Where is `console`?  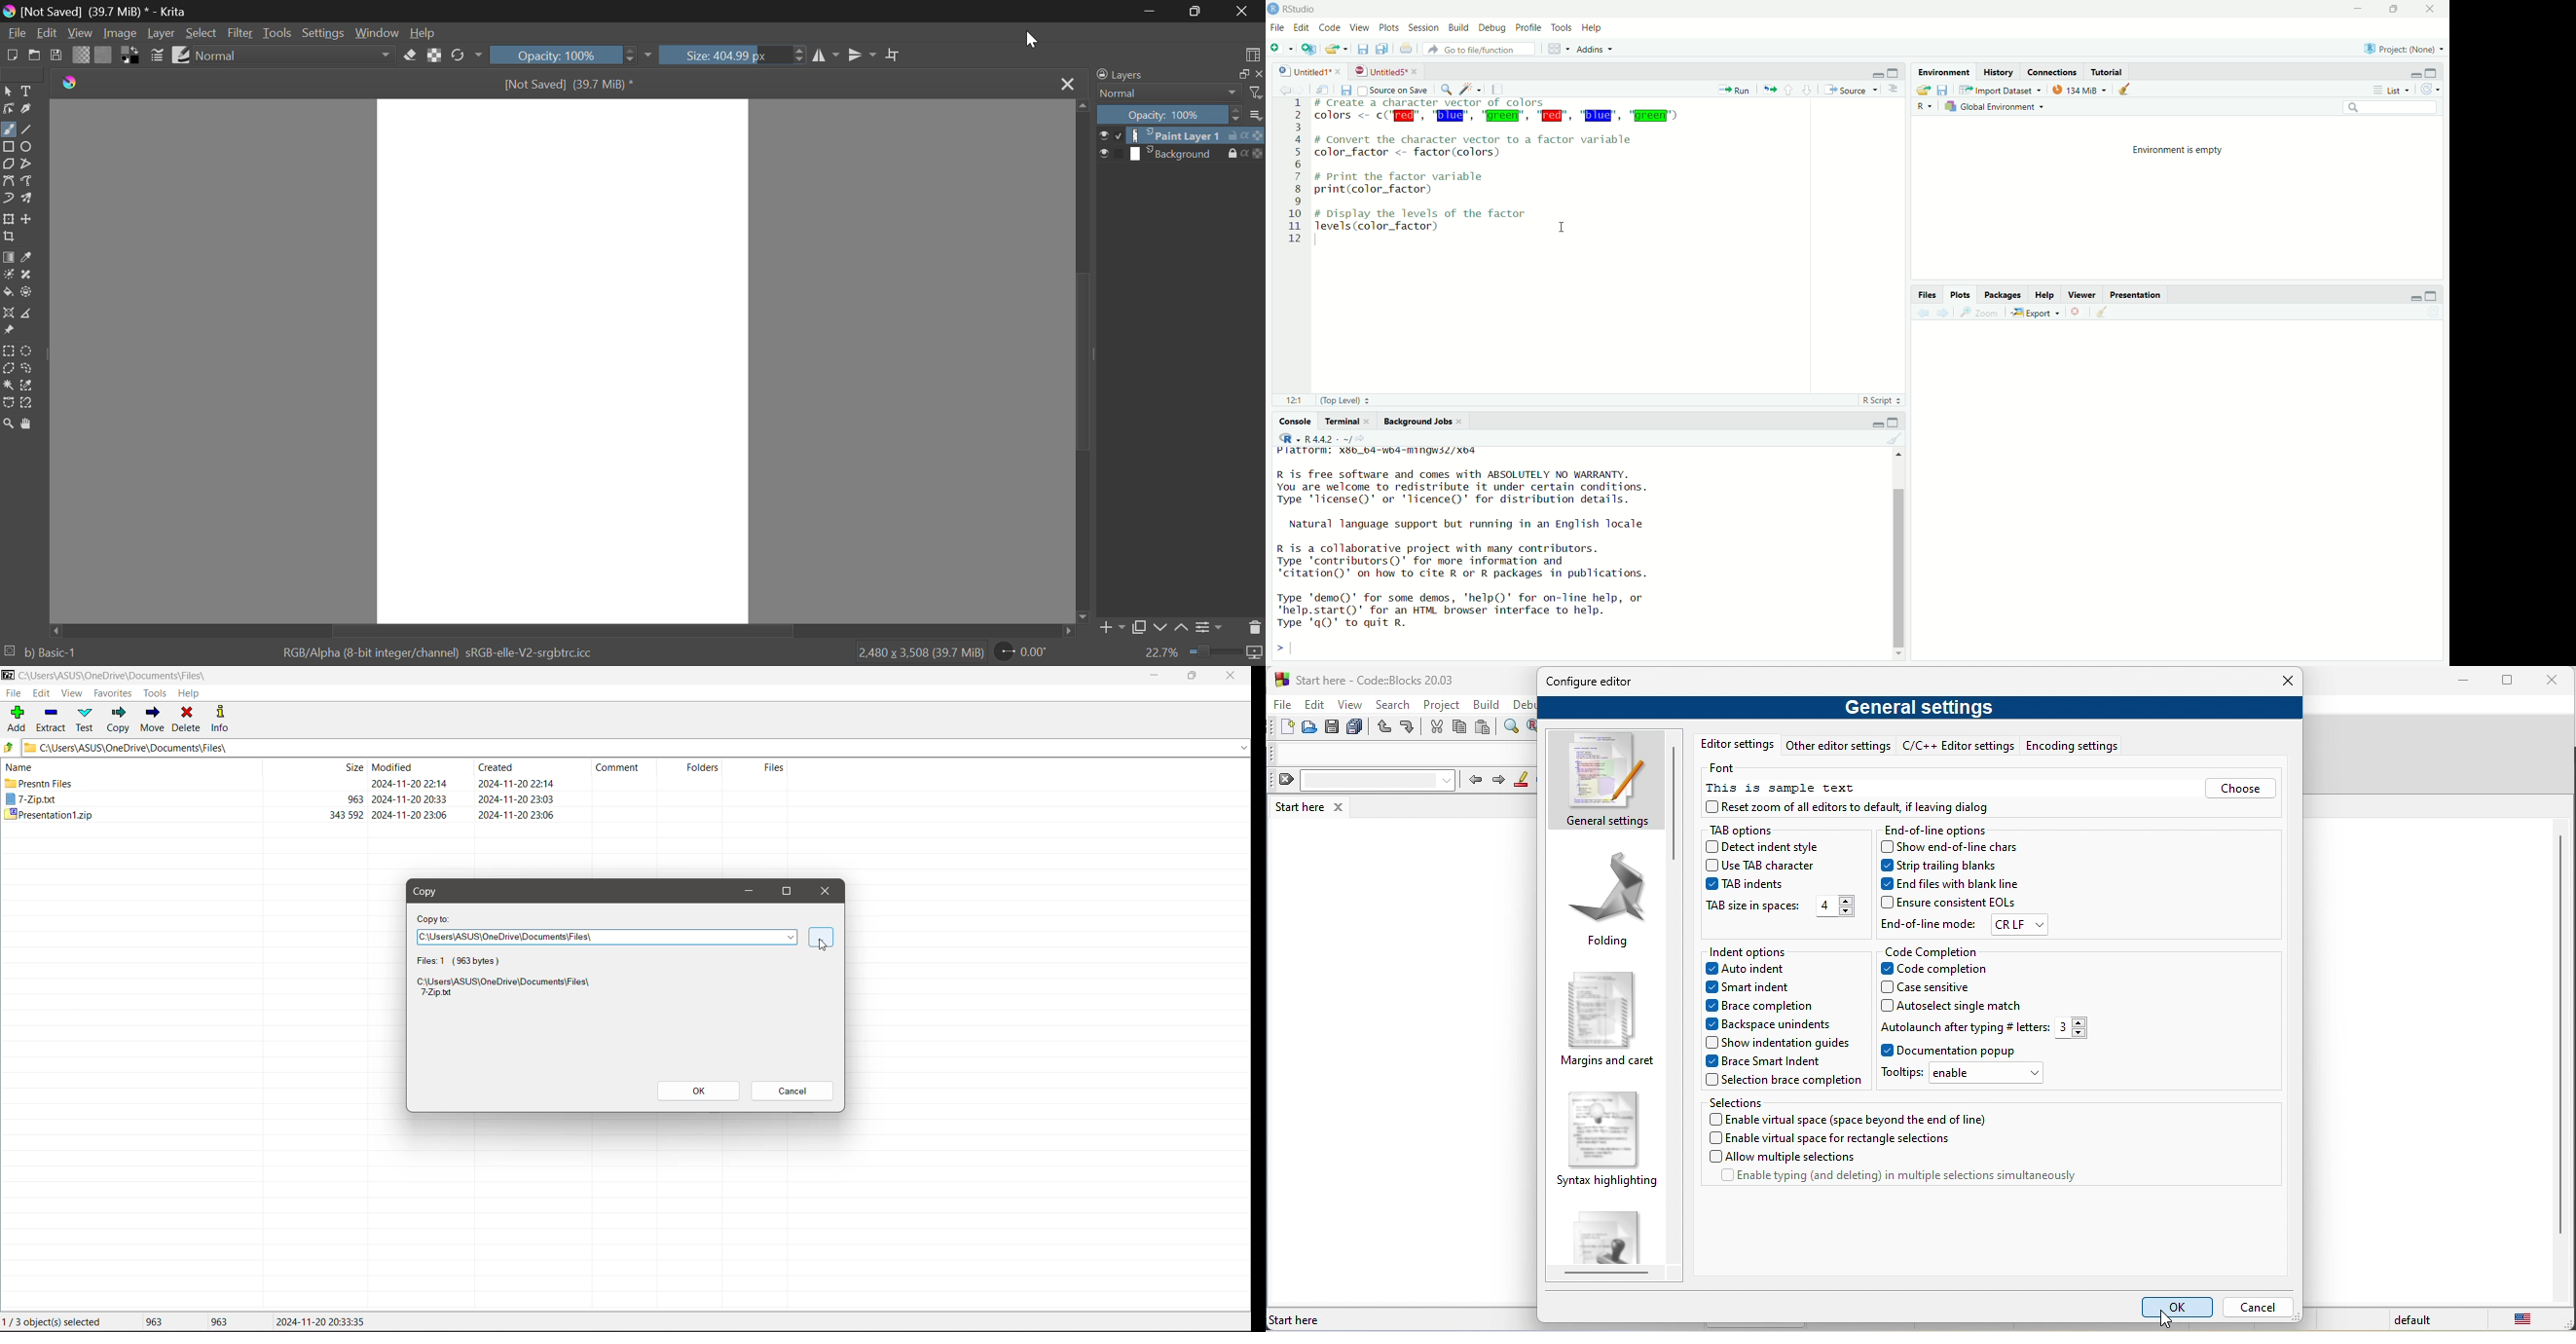 console is located at coordinates (1291, 421).